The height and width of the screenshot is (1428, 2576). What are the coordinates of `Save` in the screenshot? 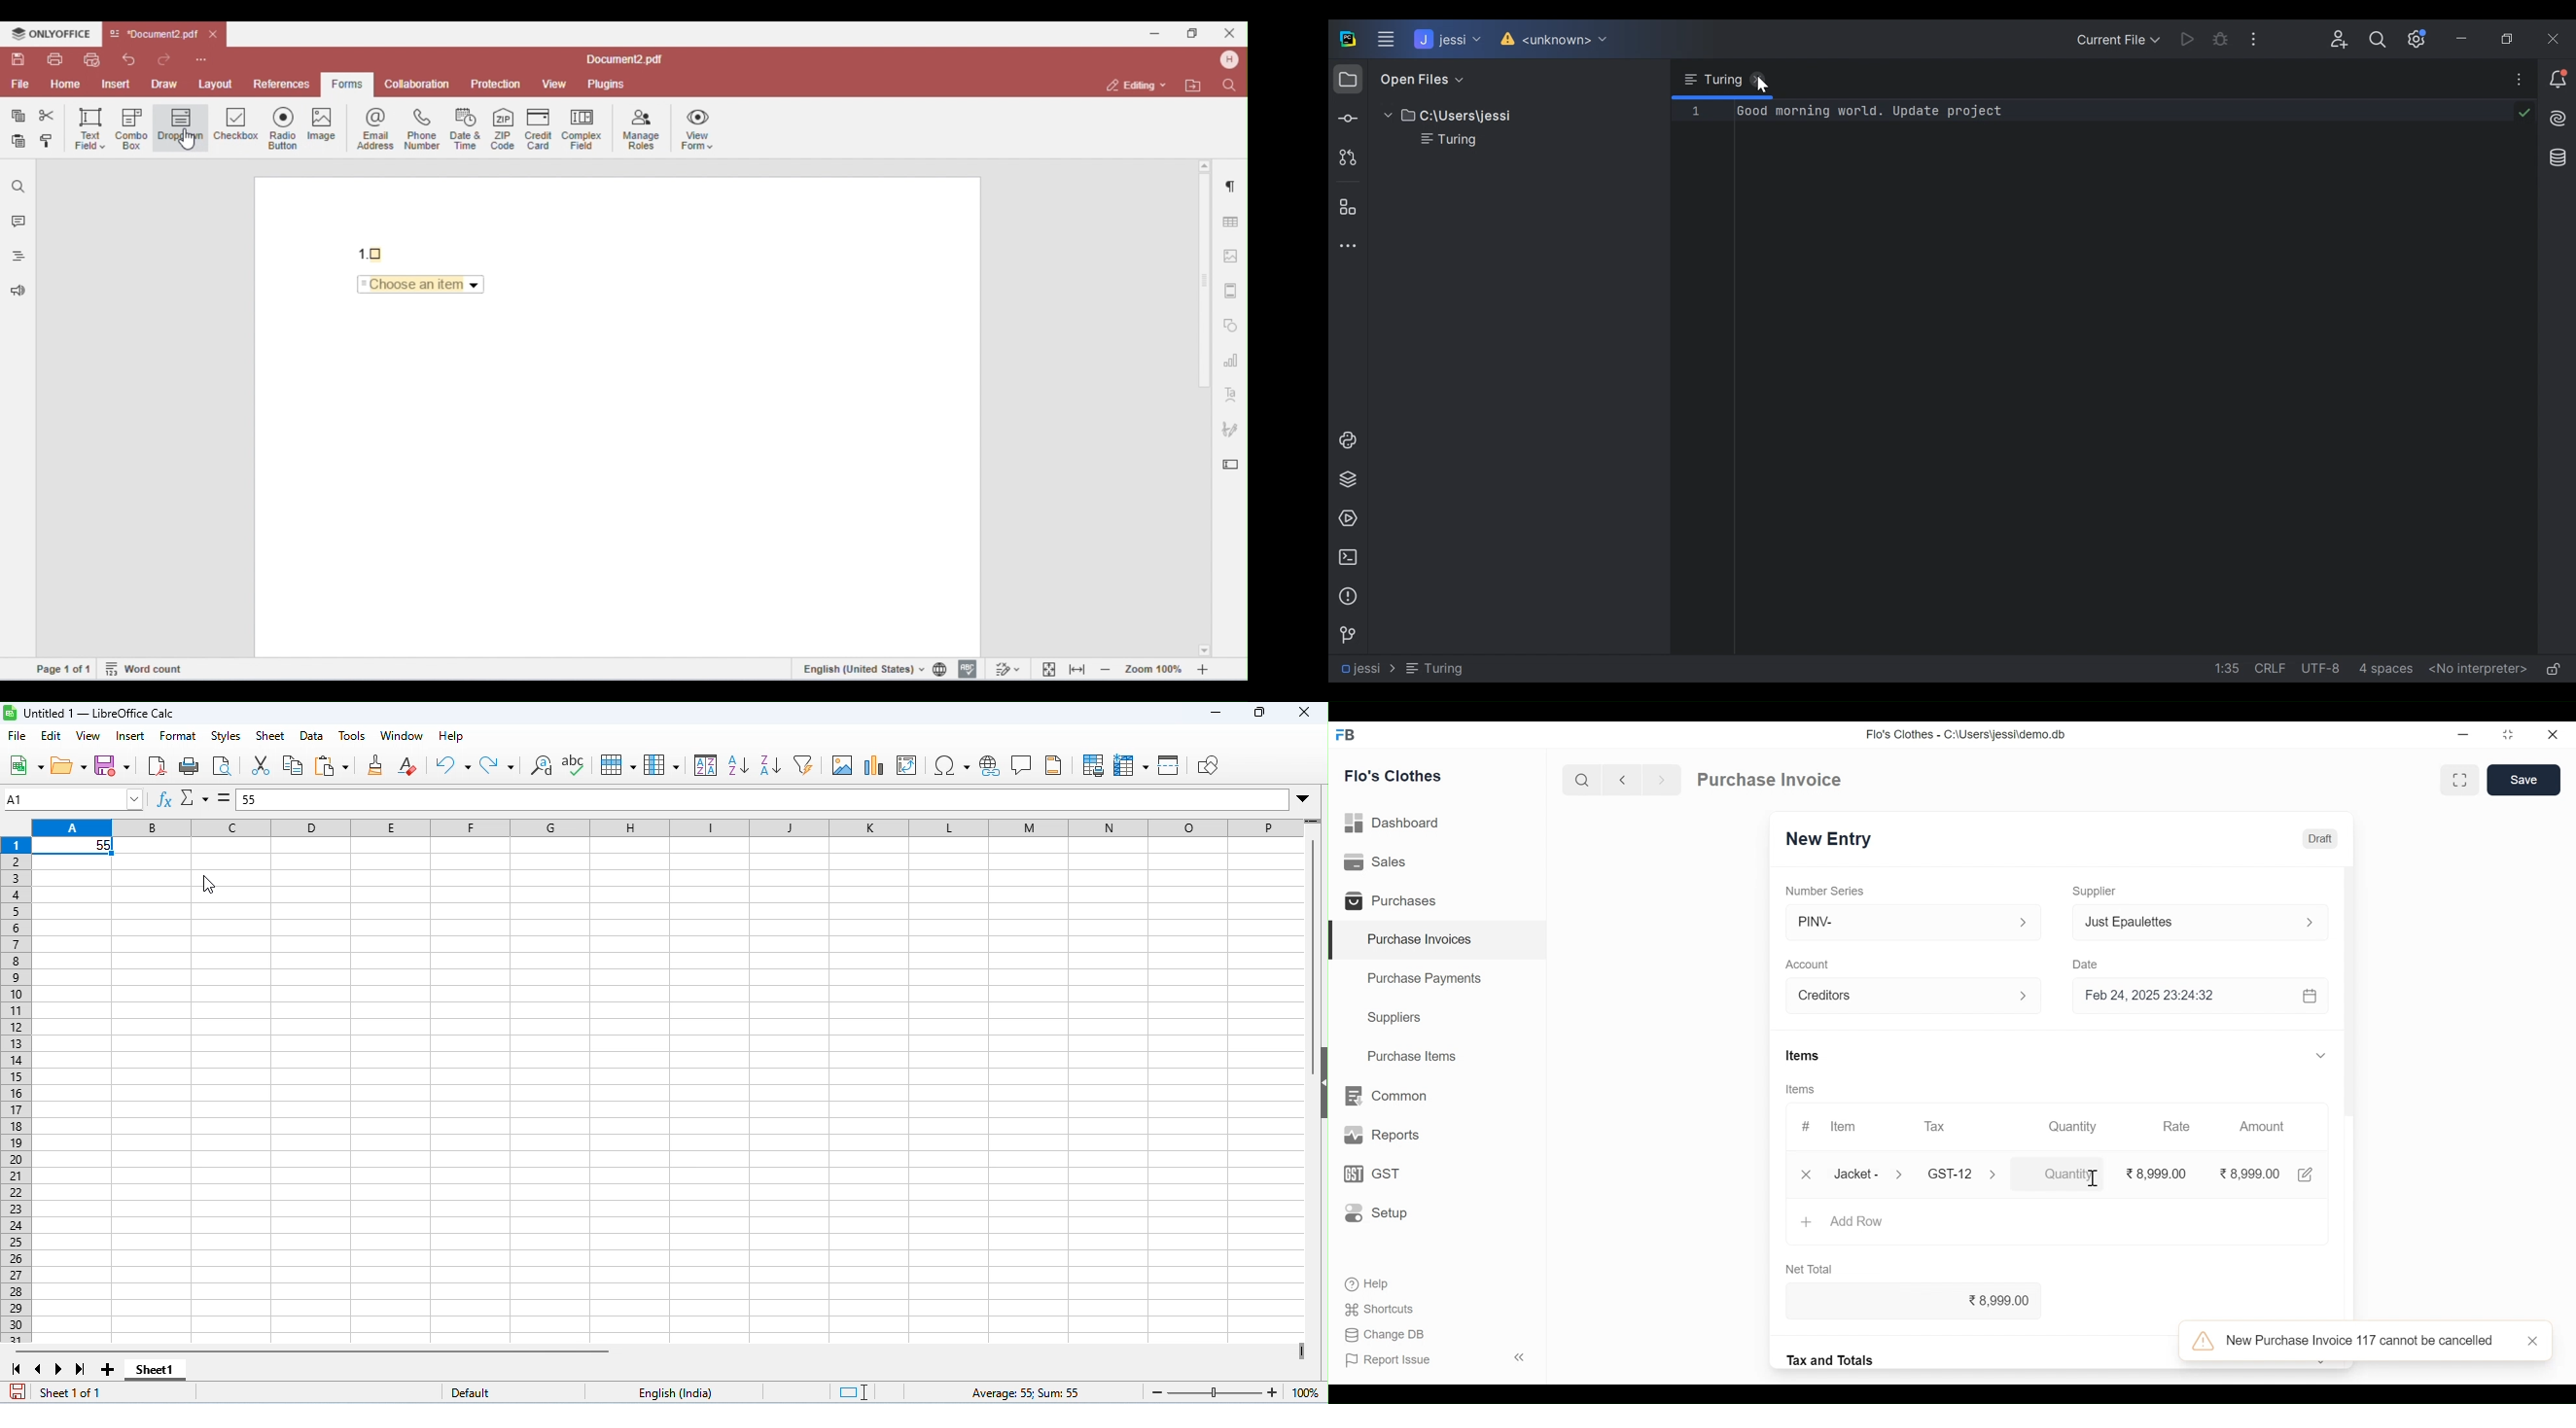 It's located at (2525, 780).